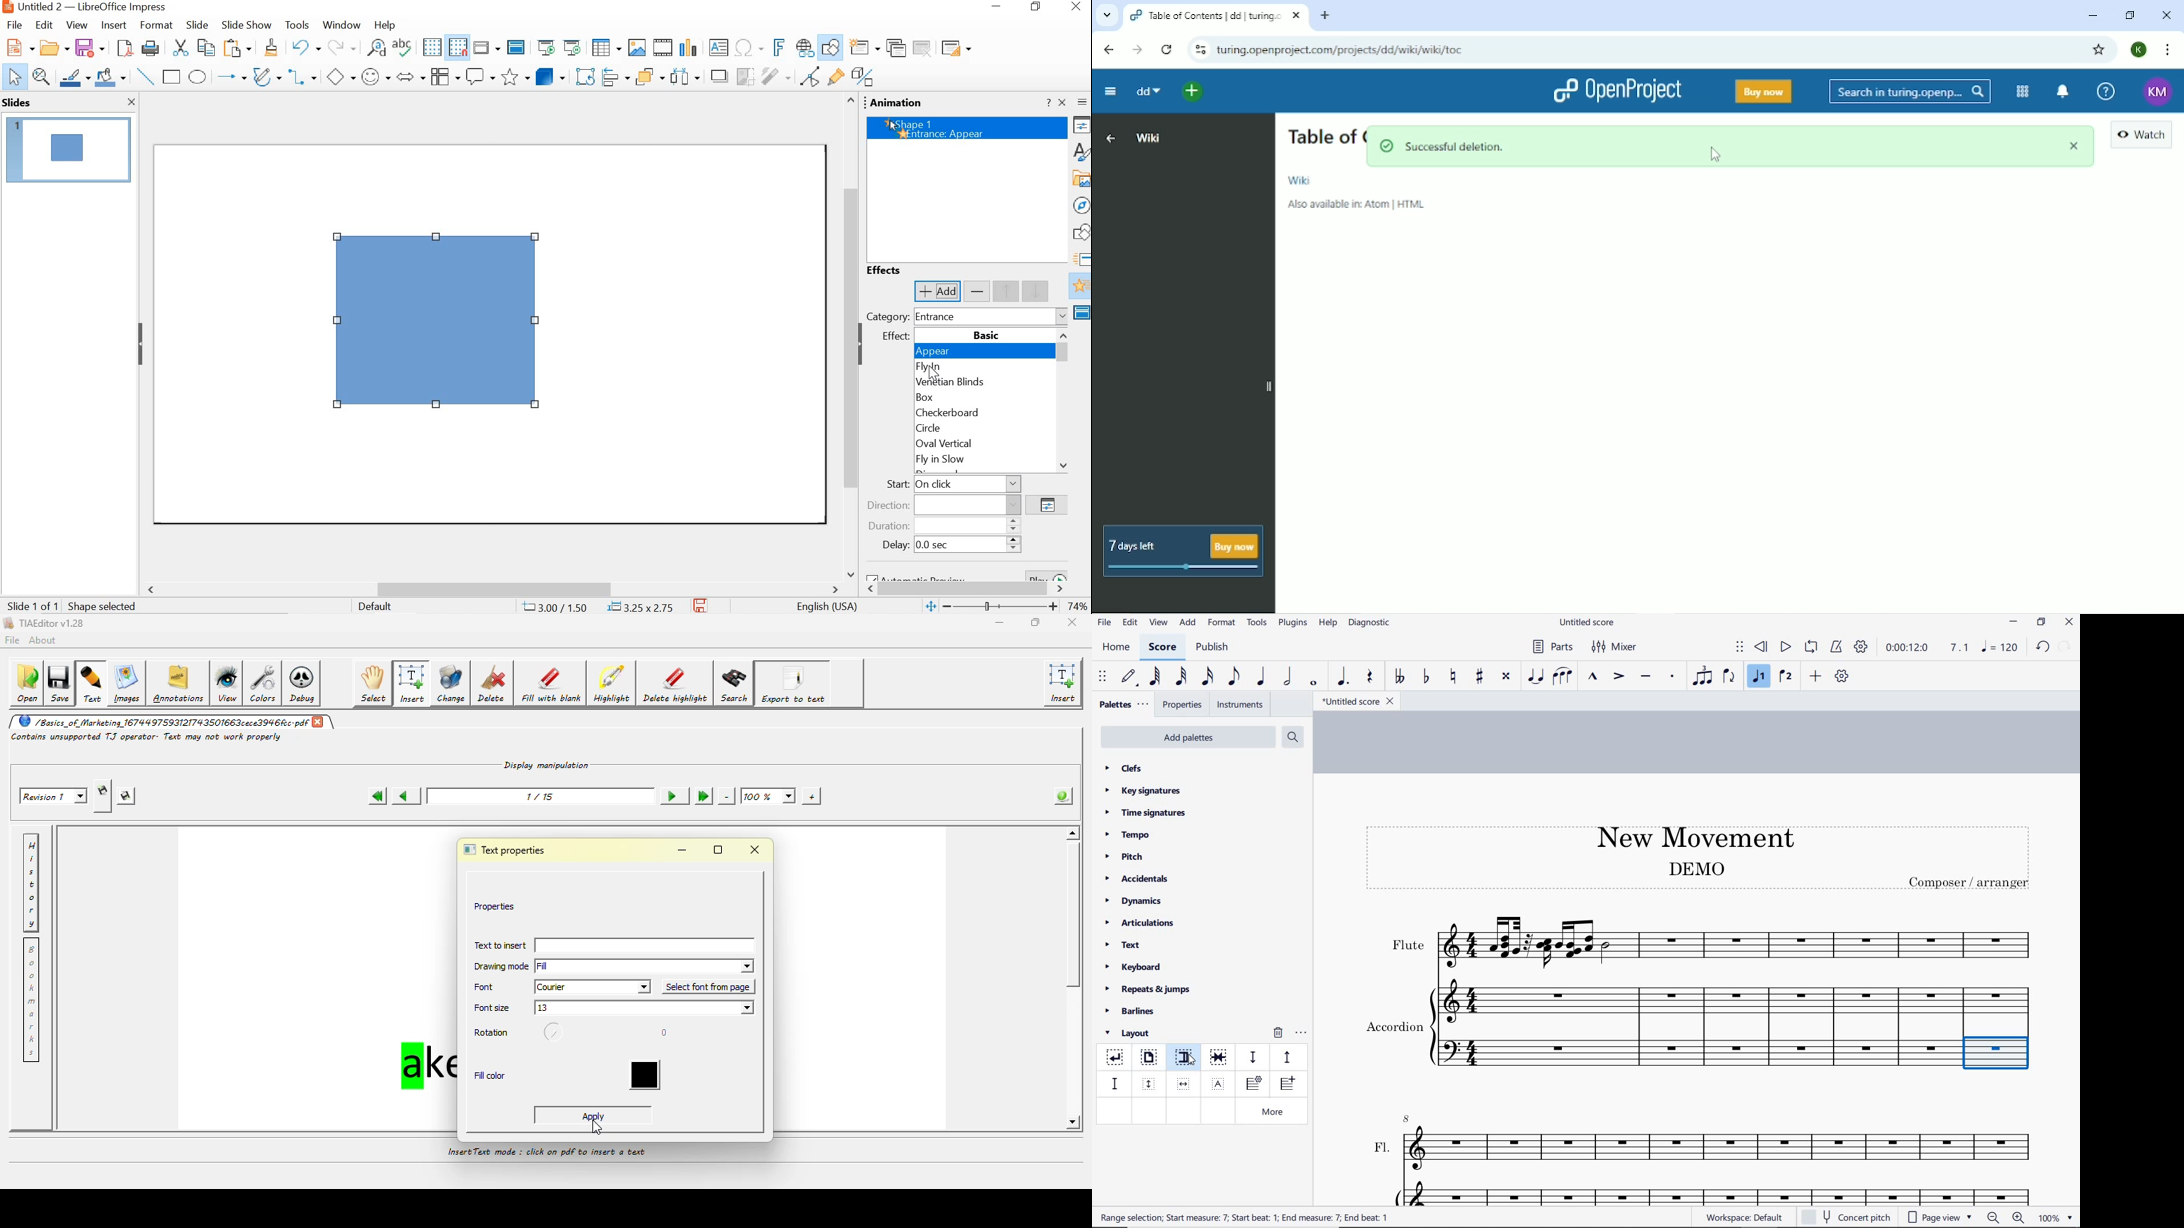  I want to click on file name, so click(1588, 623).